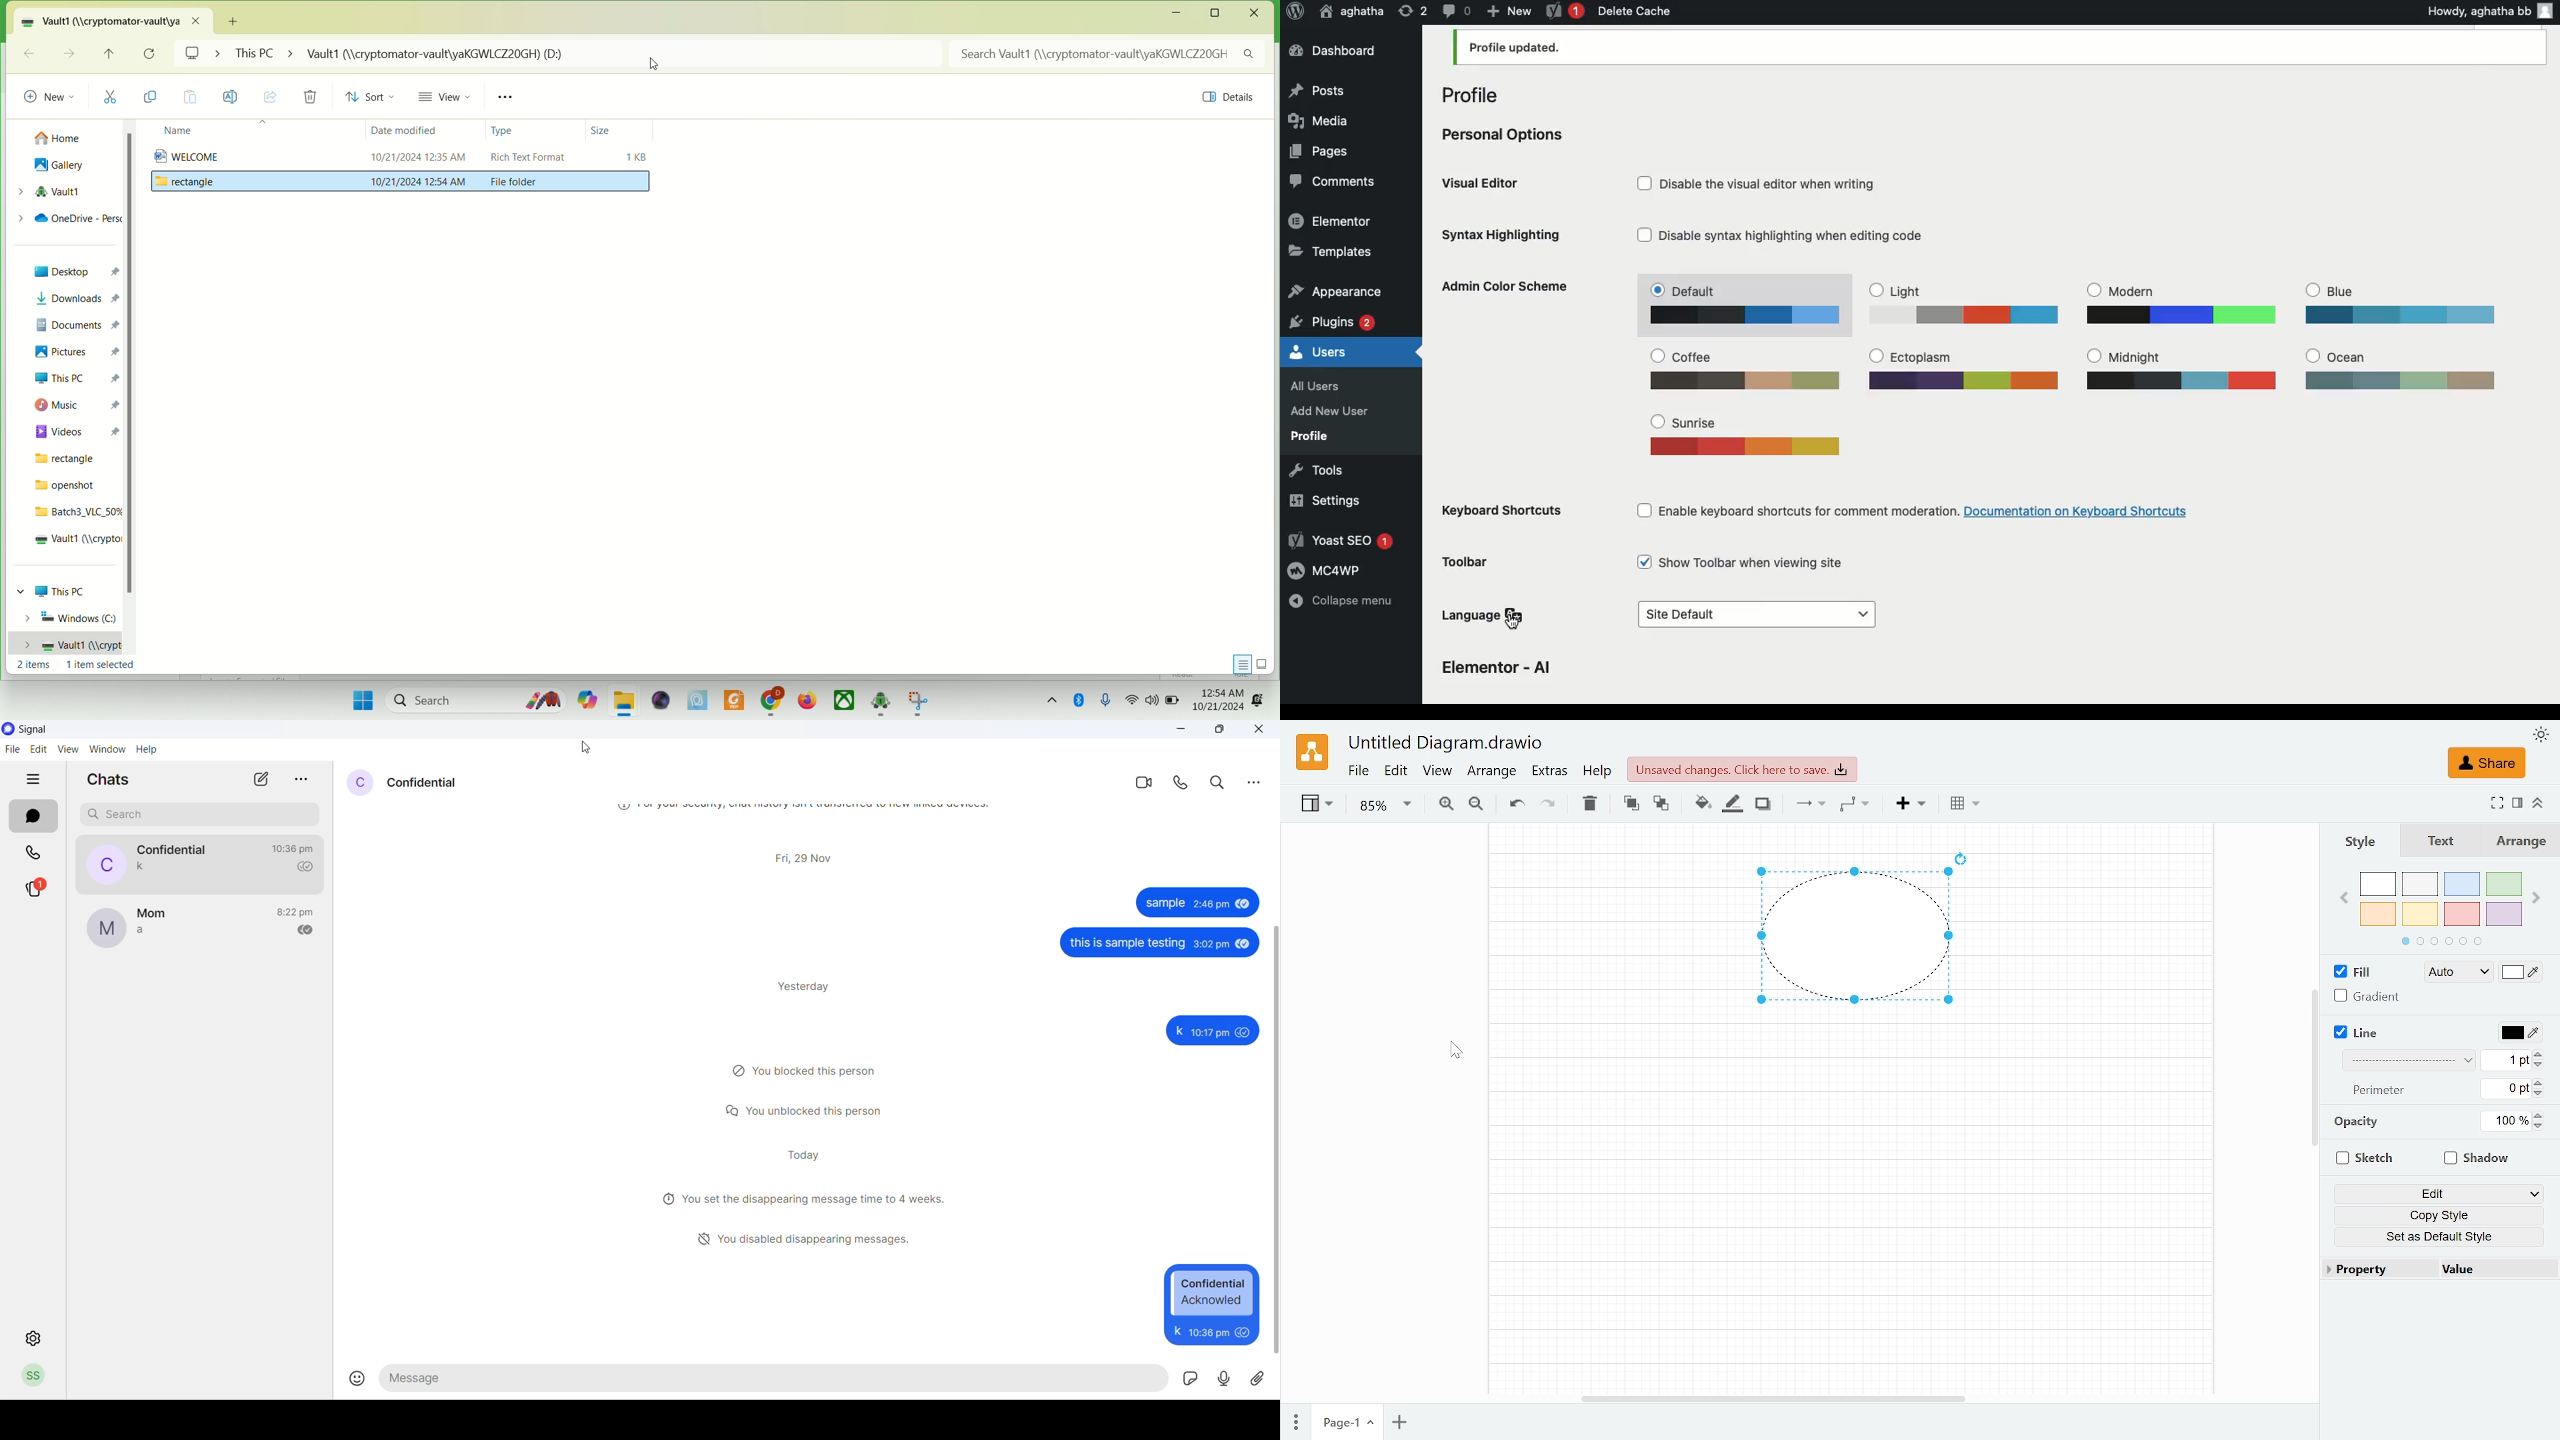 This screenshot has height=1456, width=2576. What do you see at coordinates (2542, 1128) in the screenshot?
I see `Decrease Opacity` at bounding box center [2542, 1128].